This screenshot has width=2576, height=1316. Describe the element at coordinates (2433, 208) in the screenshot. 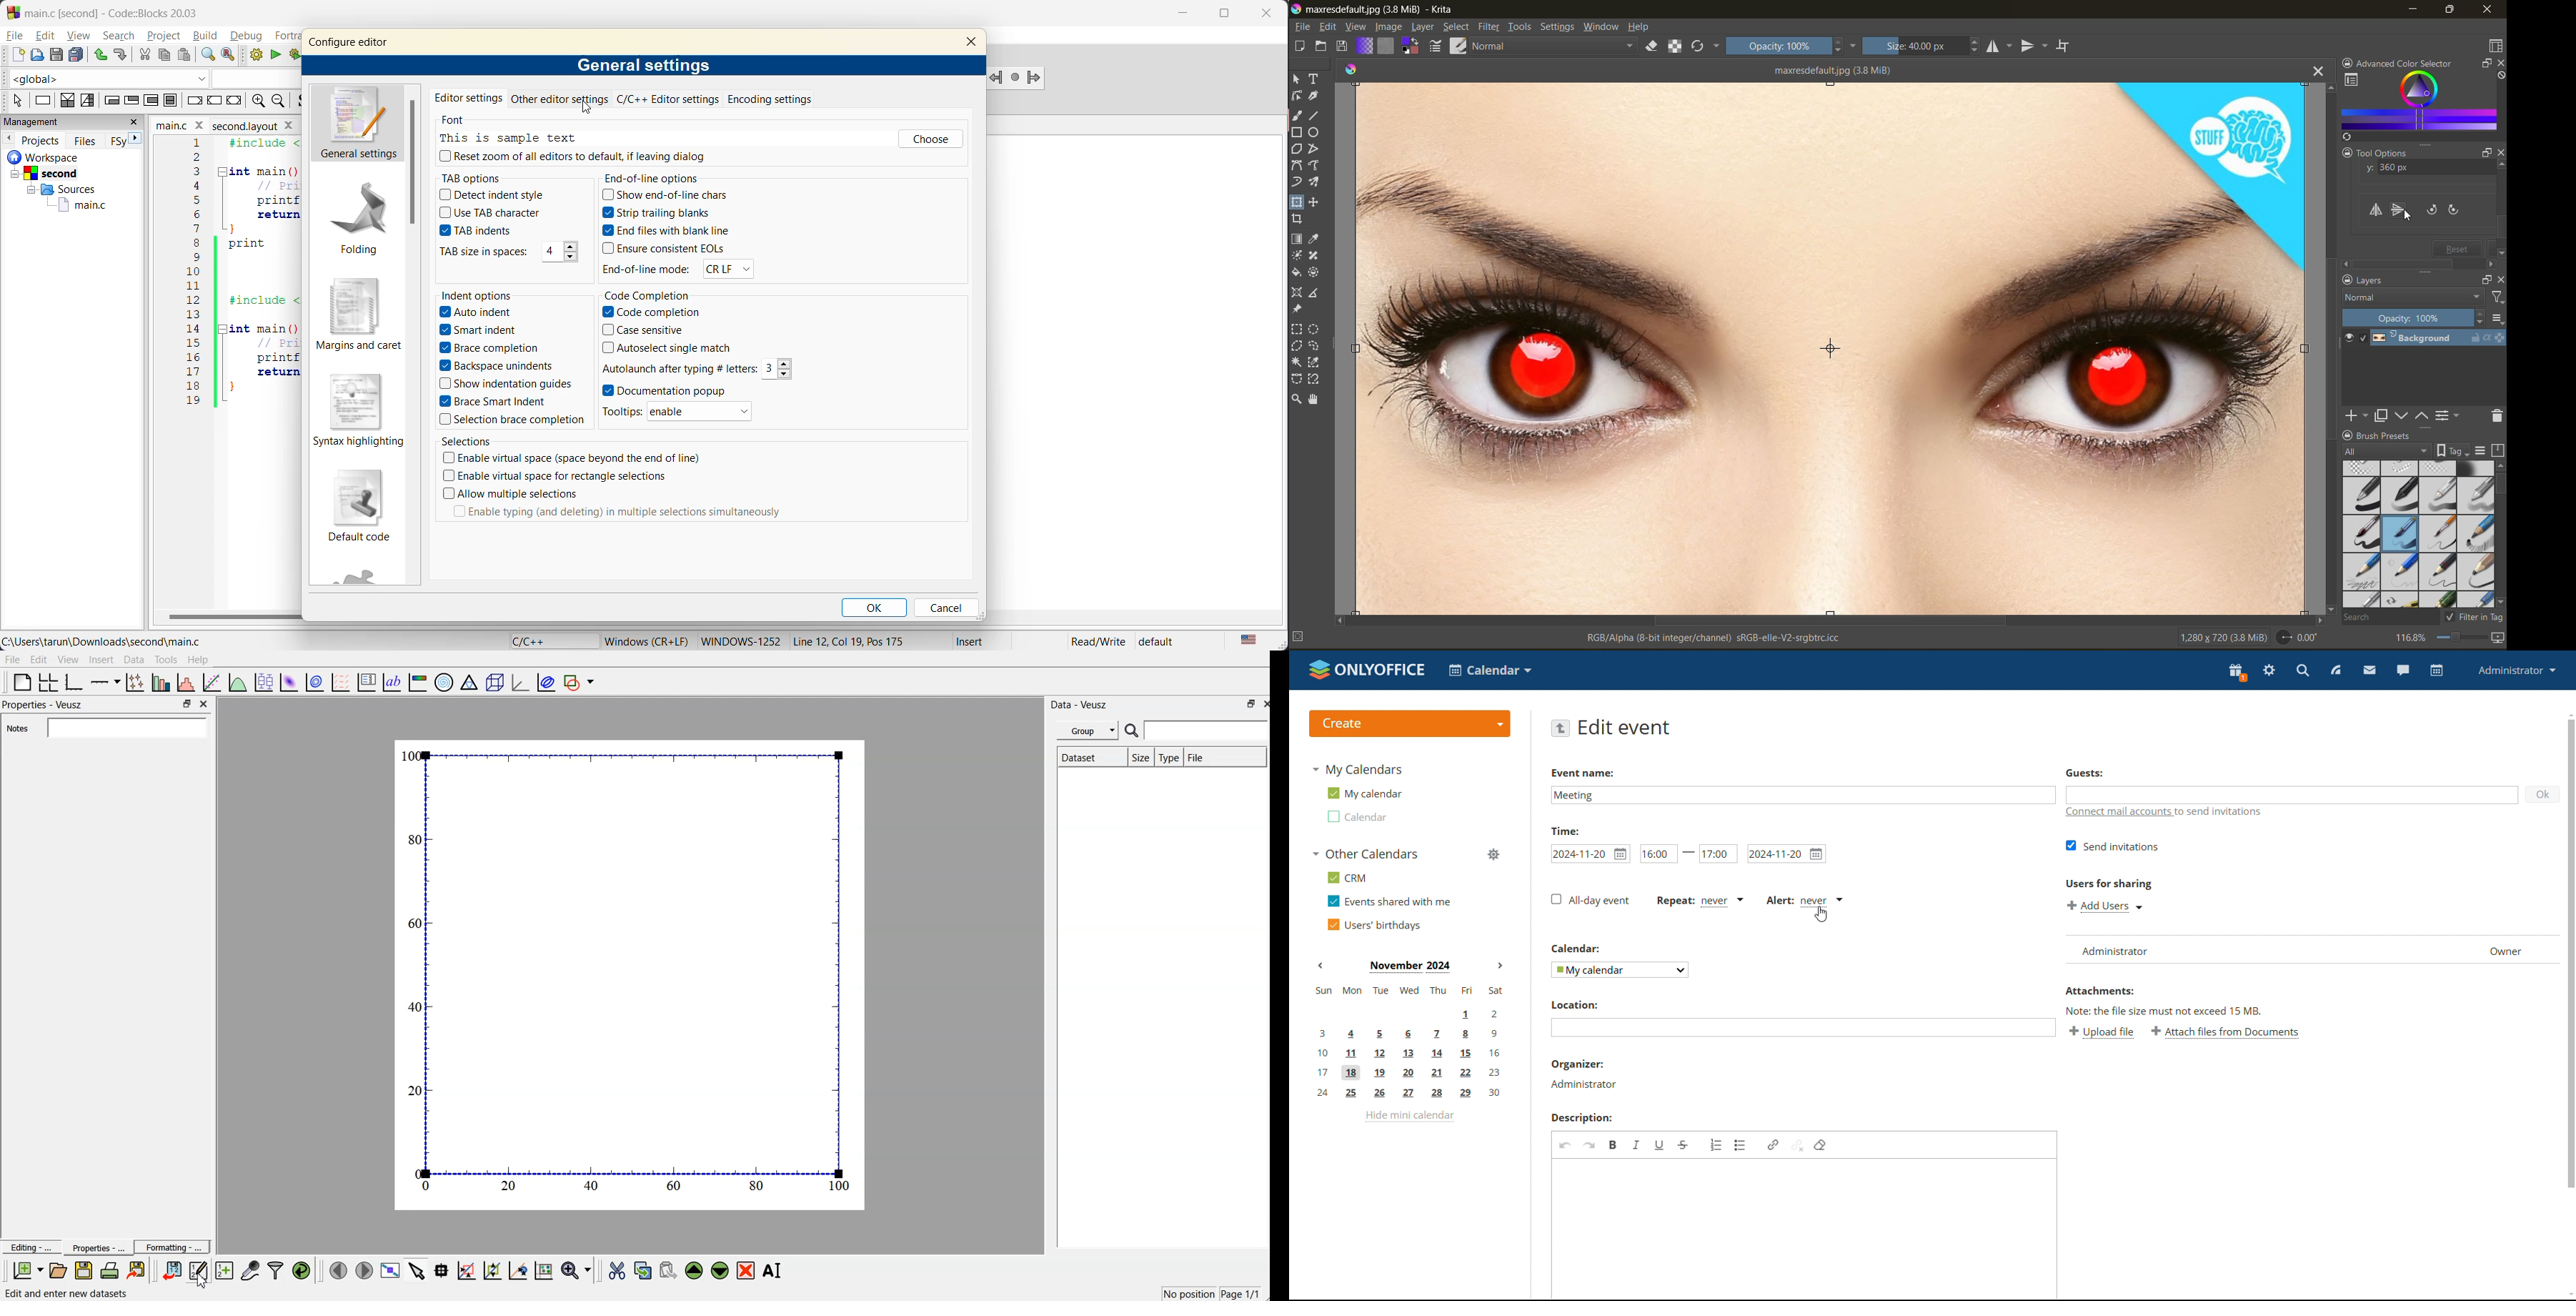

I see `rotate counter clockwise` at that location.